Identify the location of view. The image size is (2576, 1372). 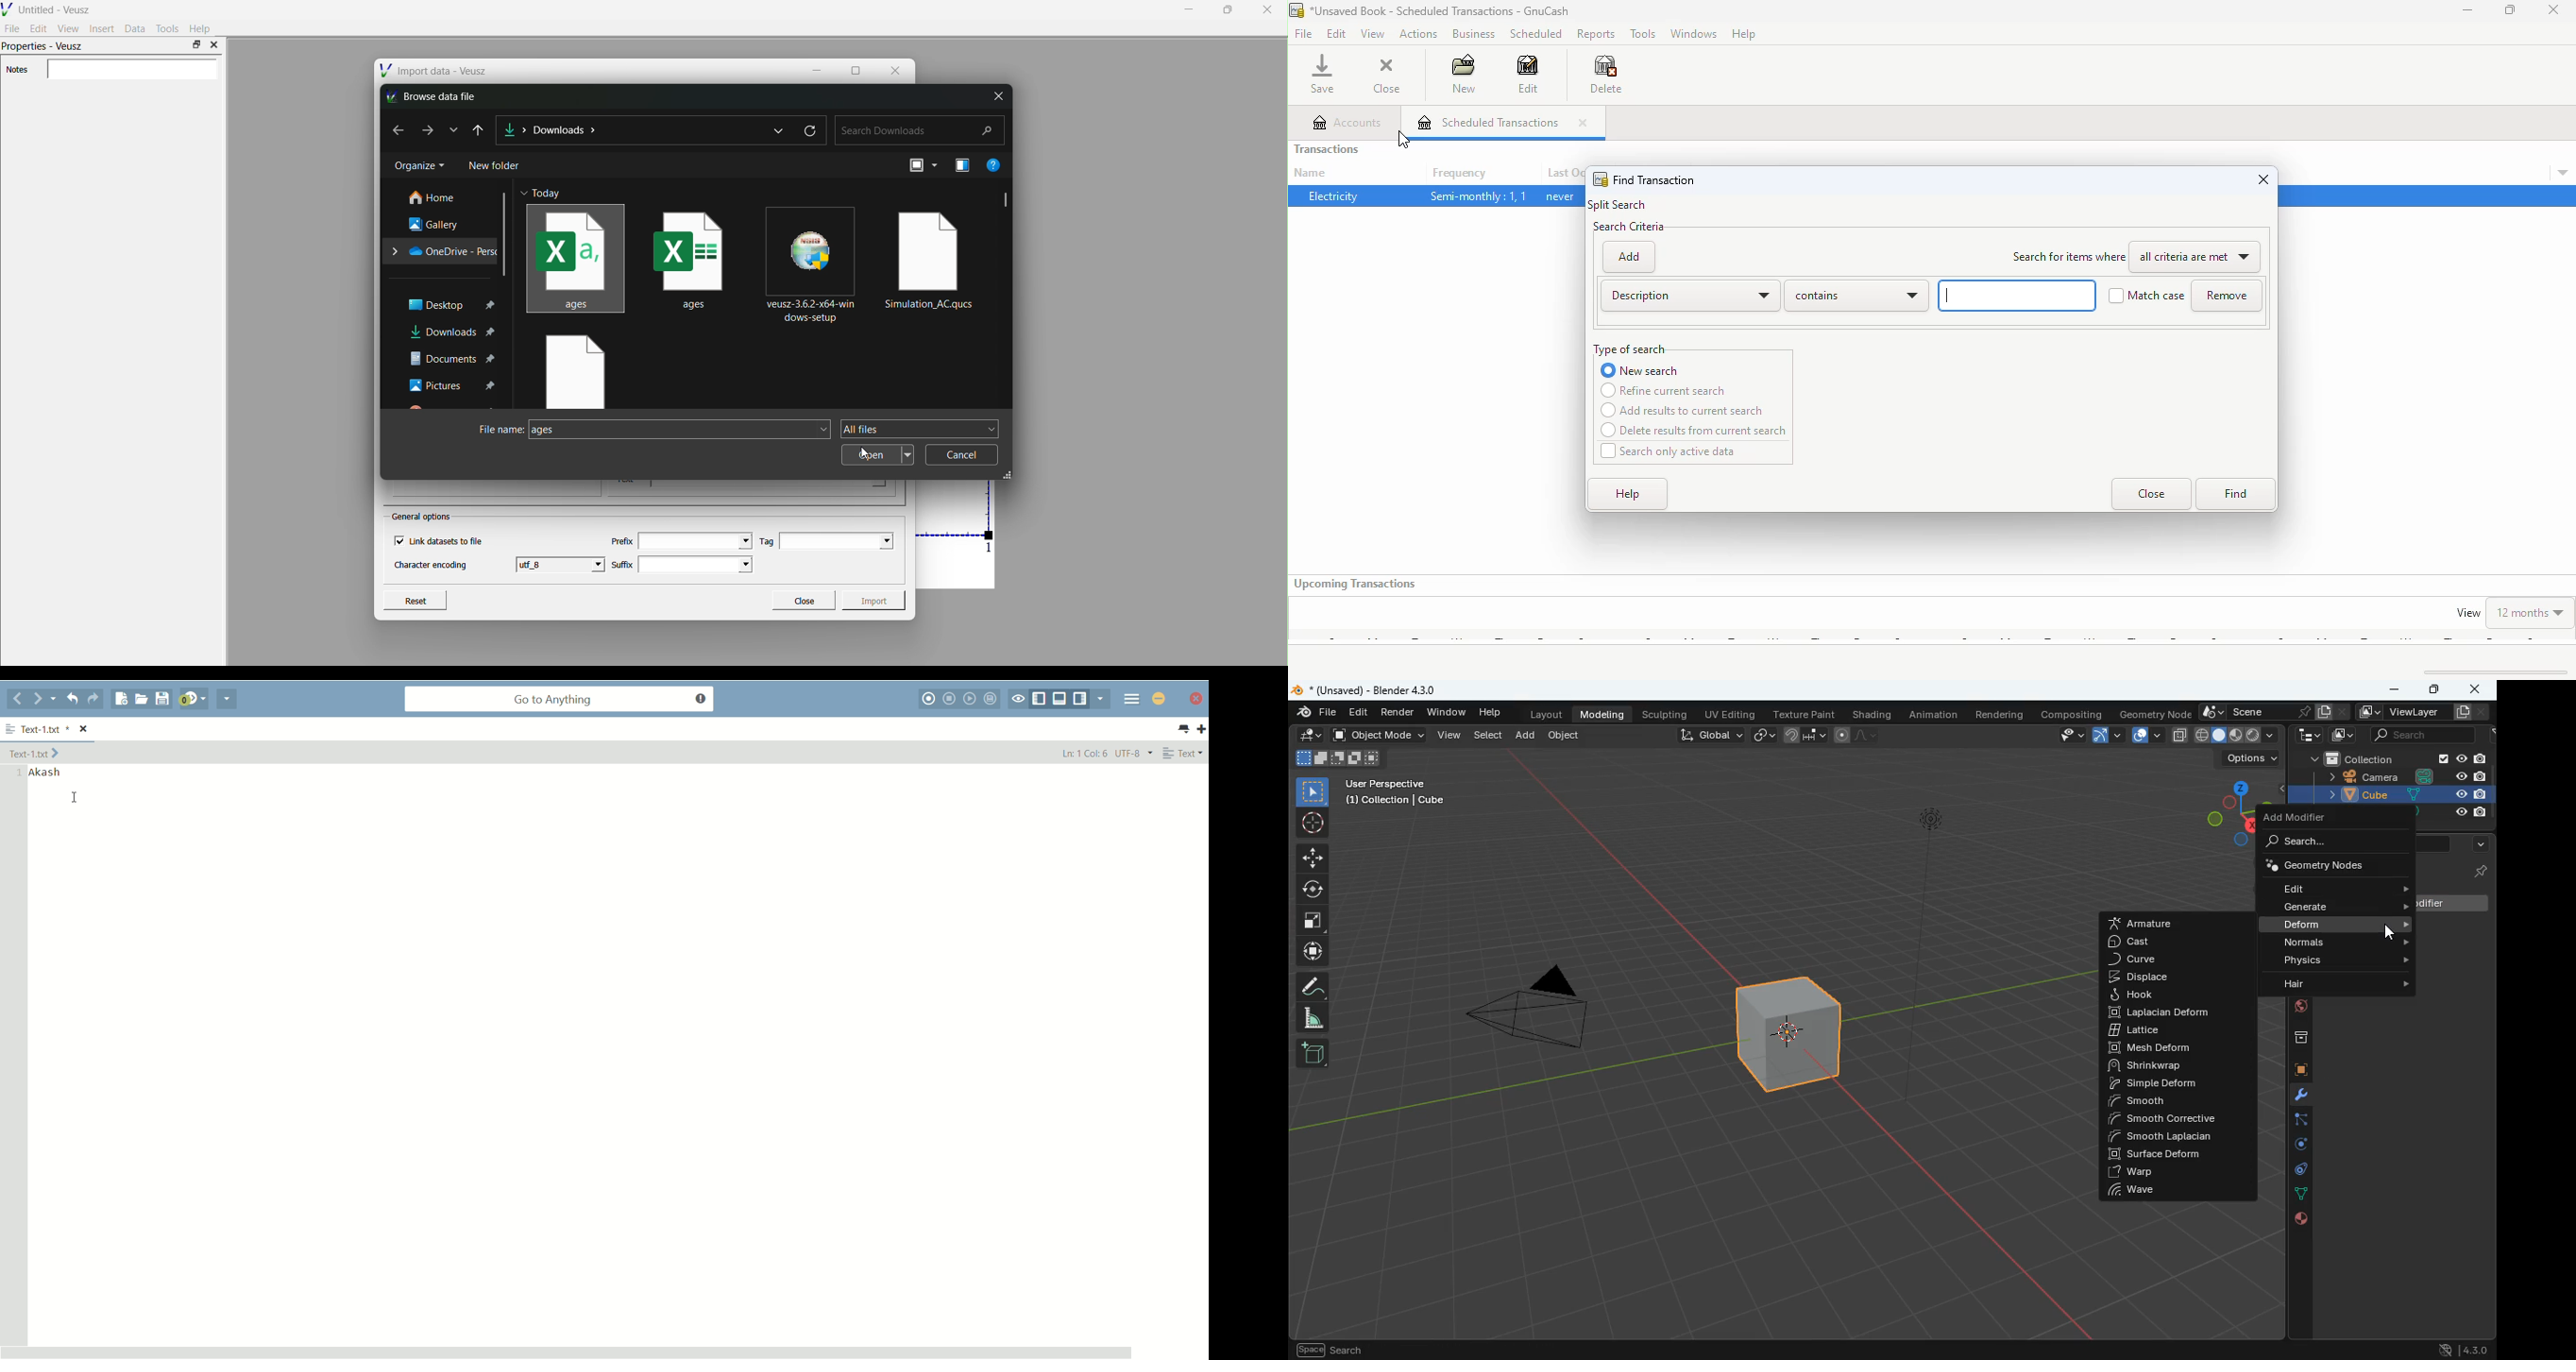
(1373, 34).